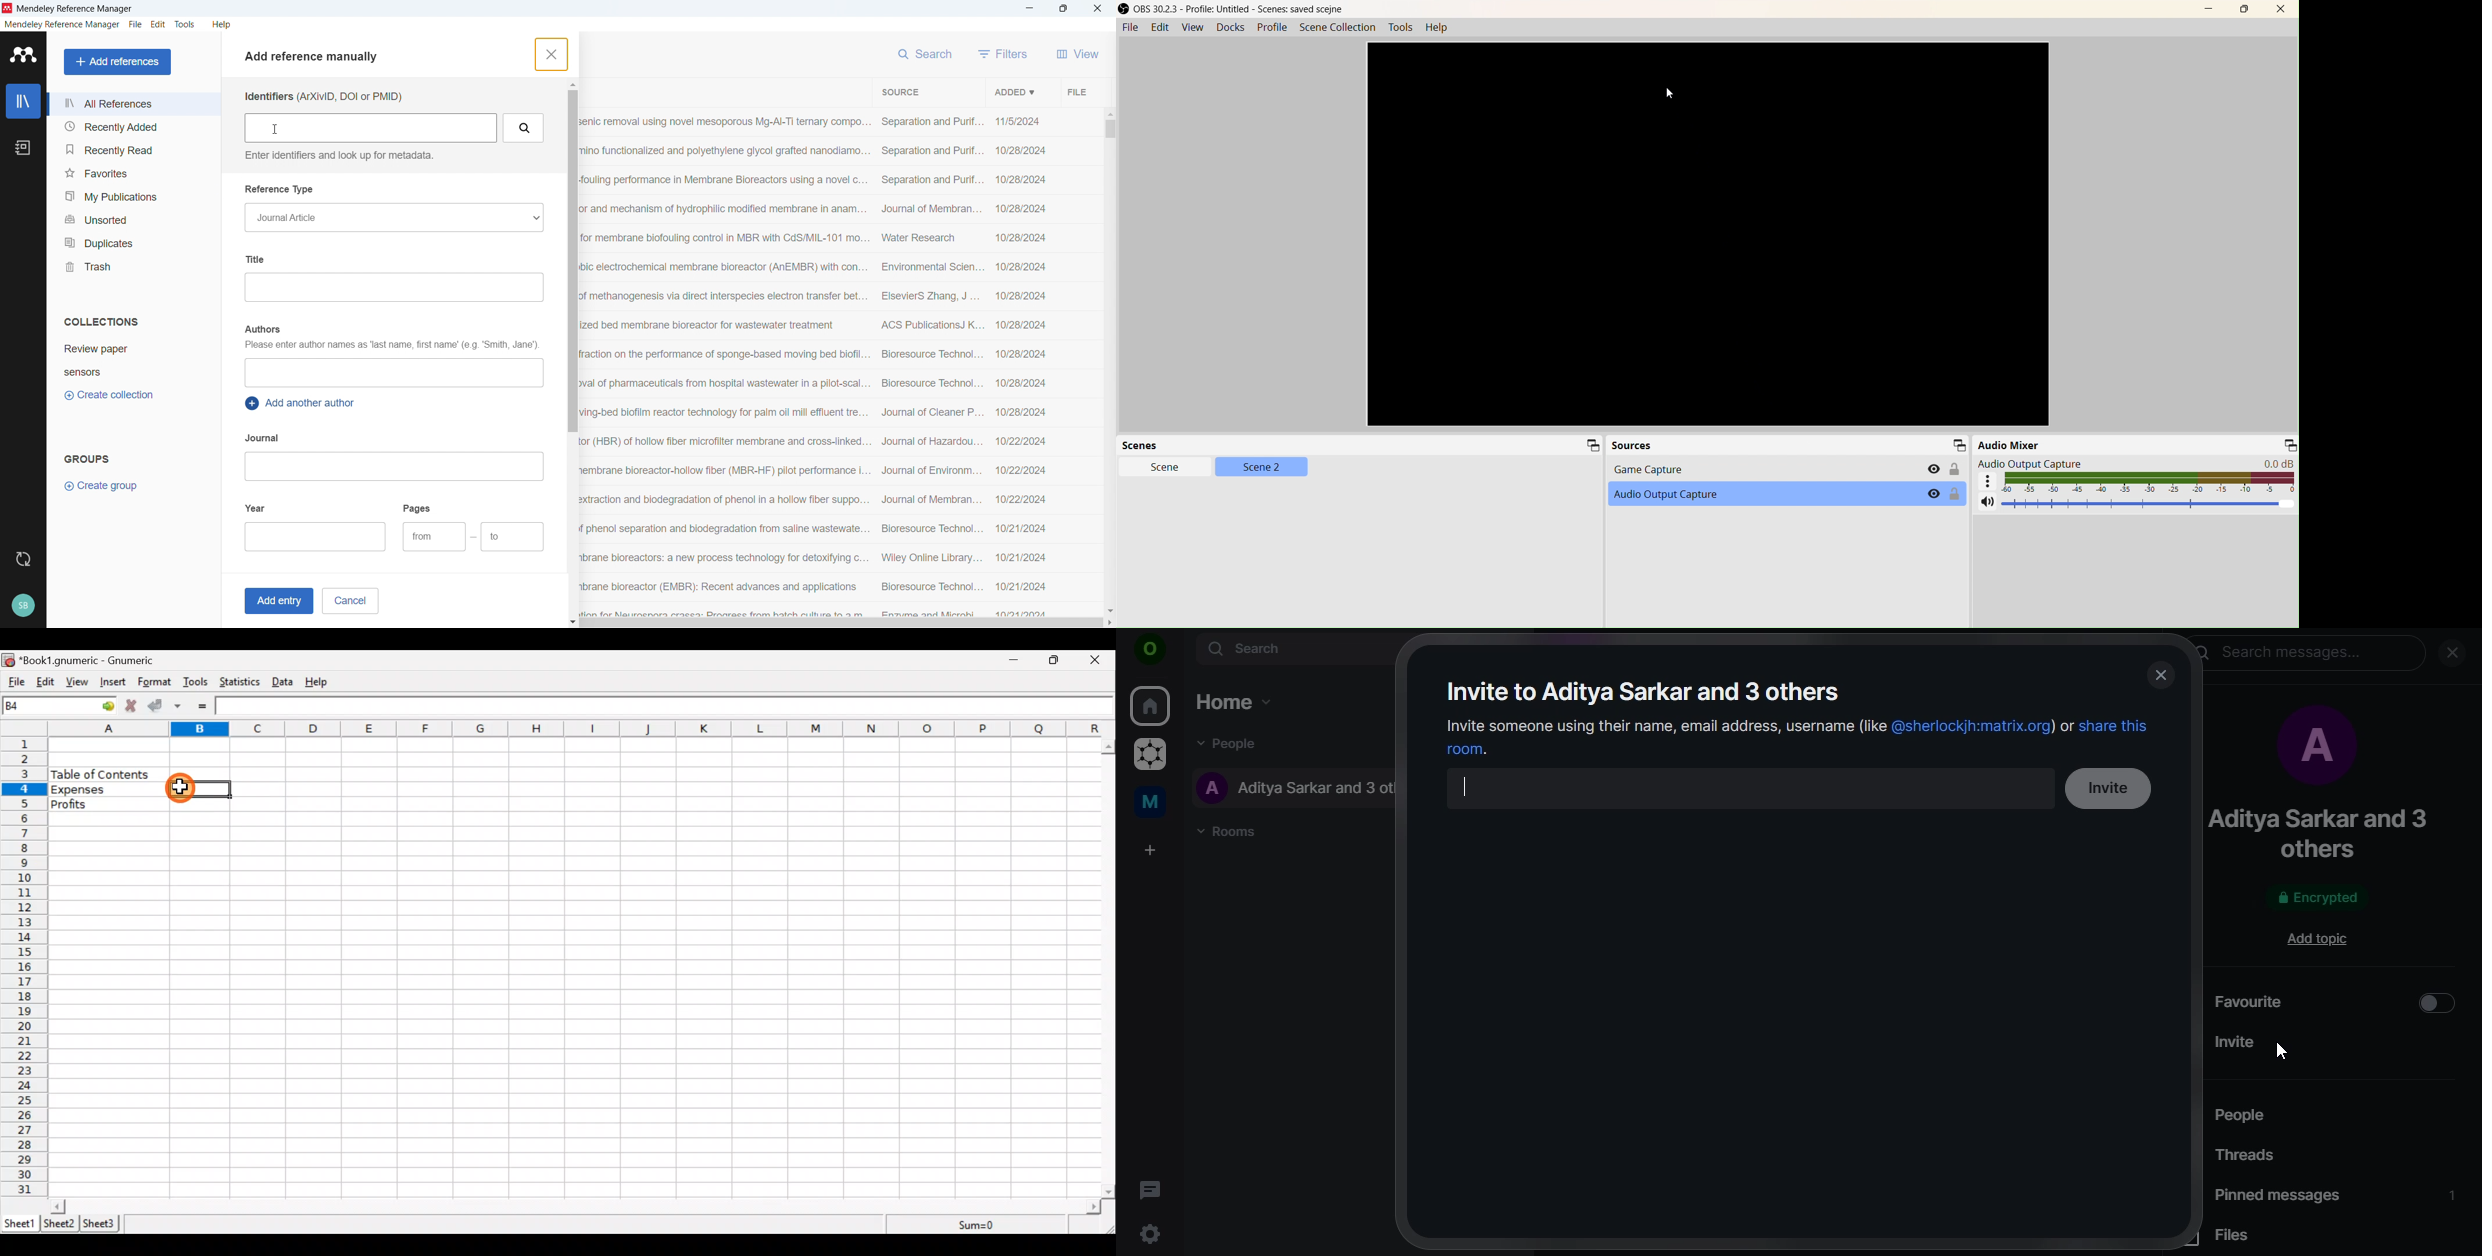 The height and width of the screenshot is (1260, 2492). Describe the element at coordinates (133, 707) in the screenshot. I see `Cancel change` at that location.